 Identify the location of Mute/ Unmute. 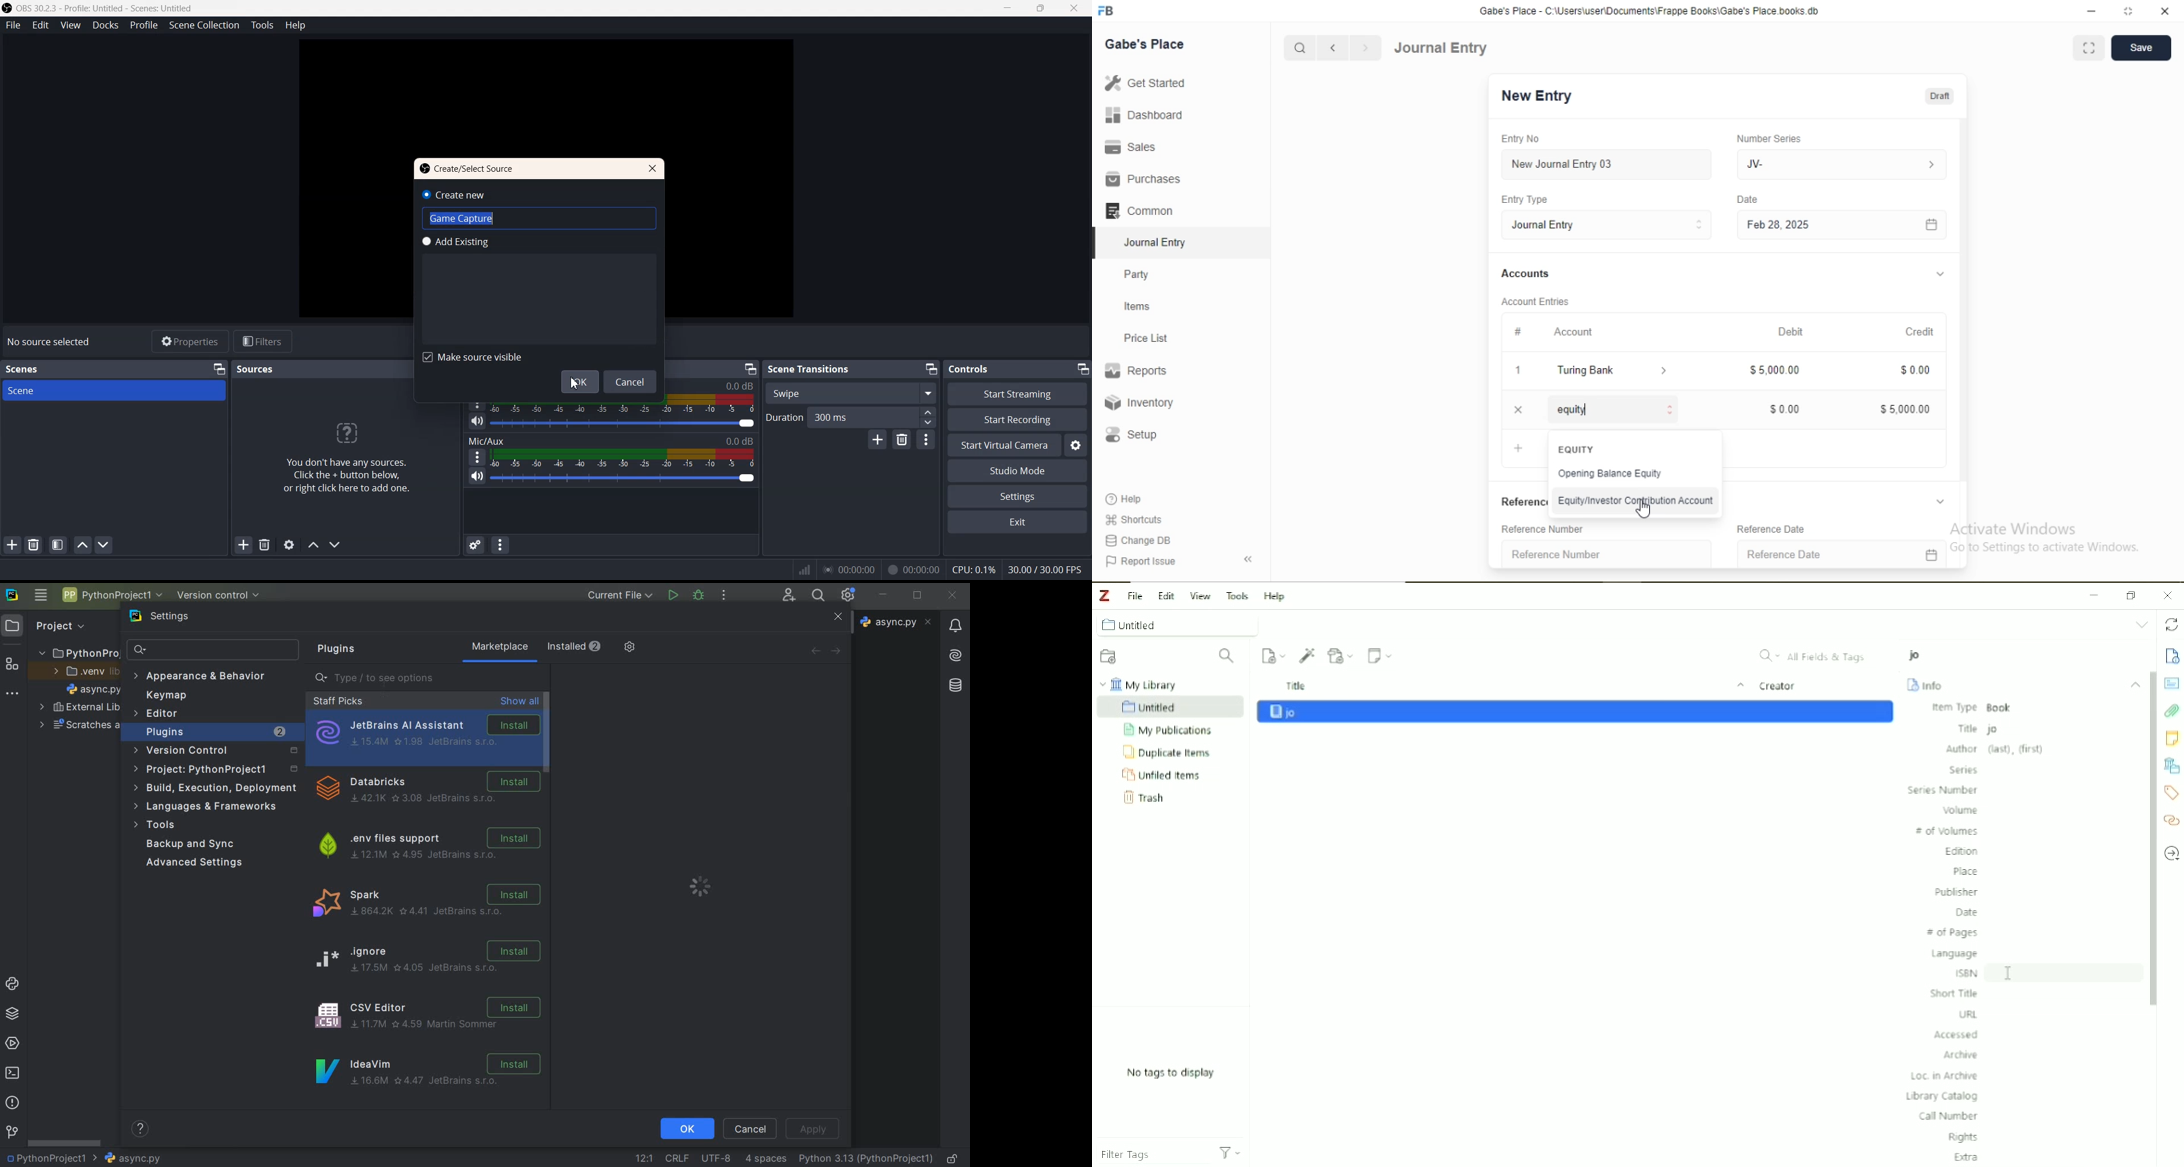
(477, 476).